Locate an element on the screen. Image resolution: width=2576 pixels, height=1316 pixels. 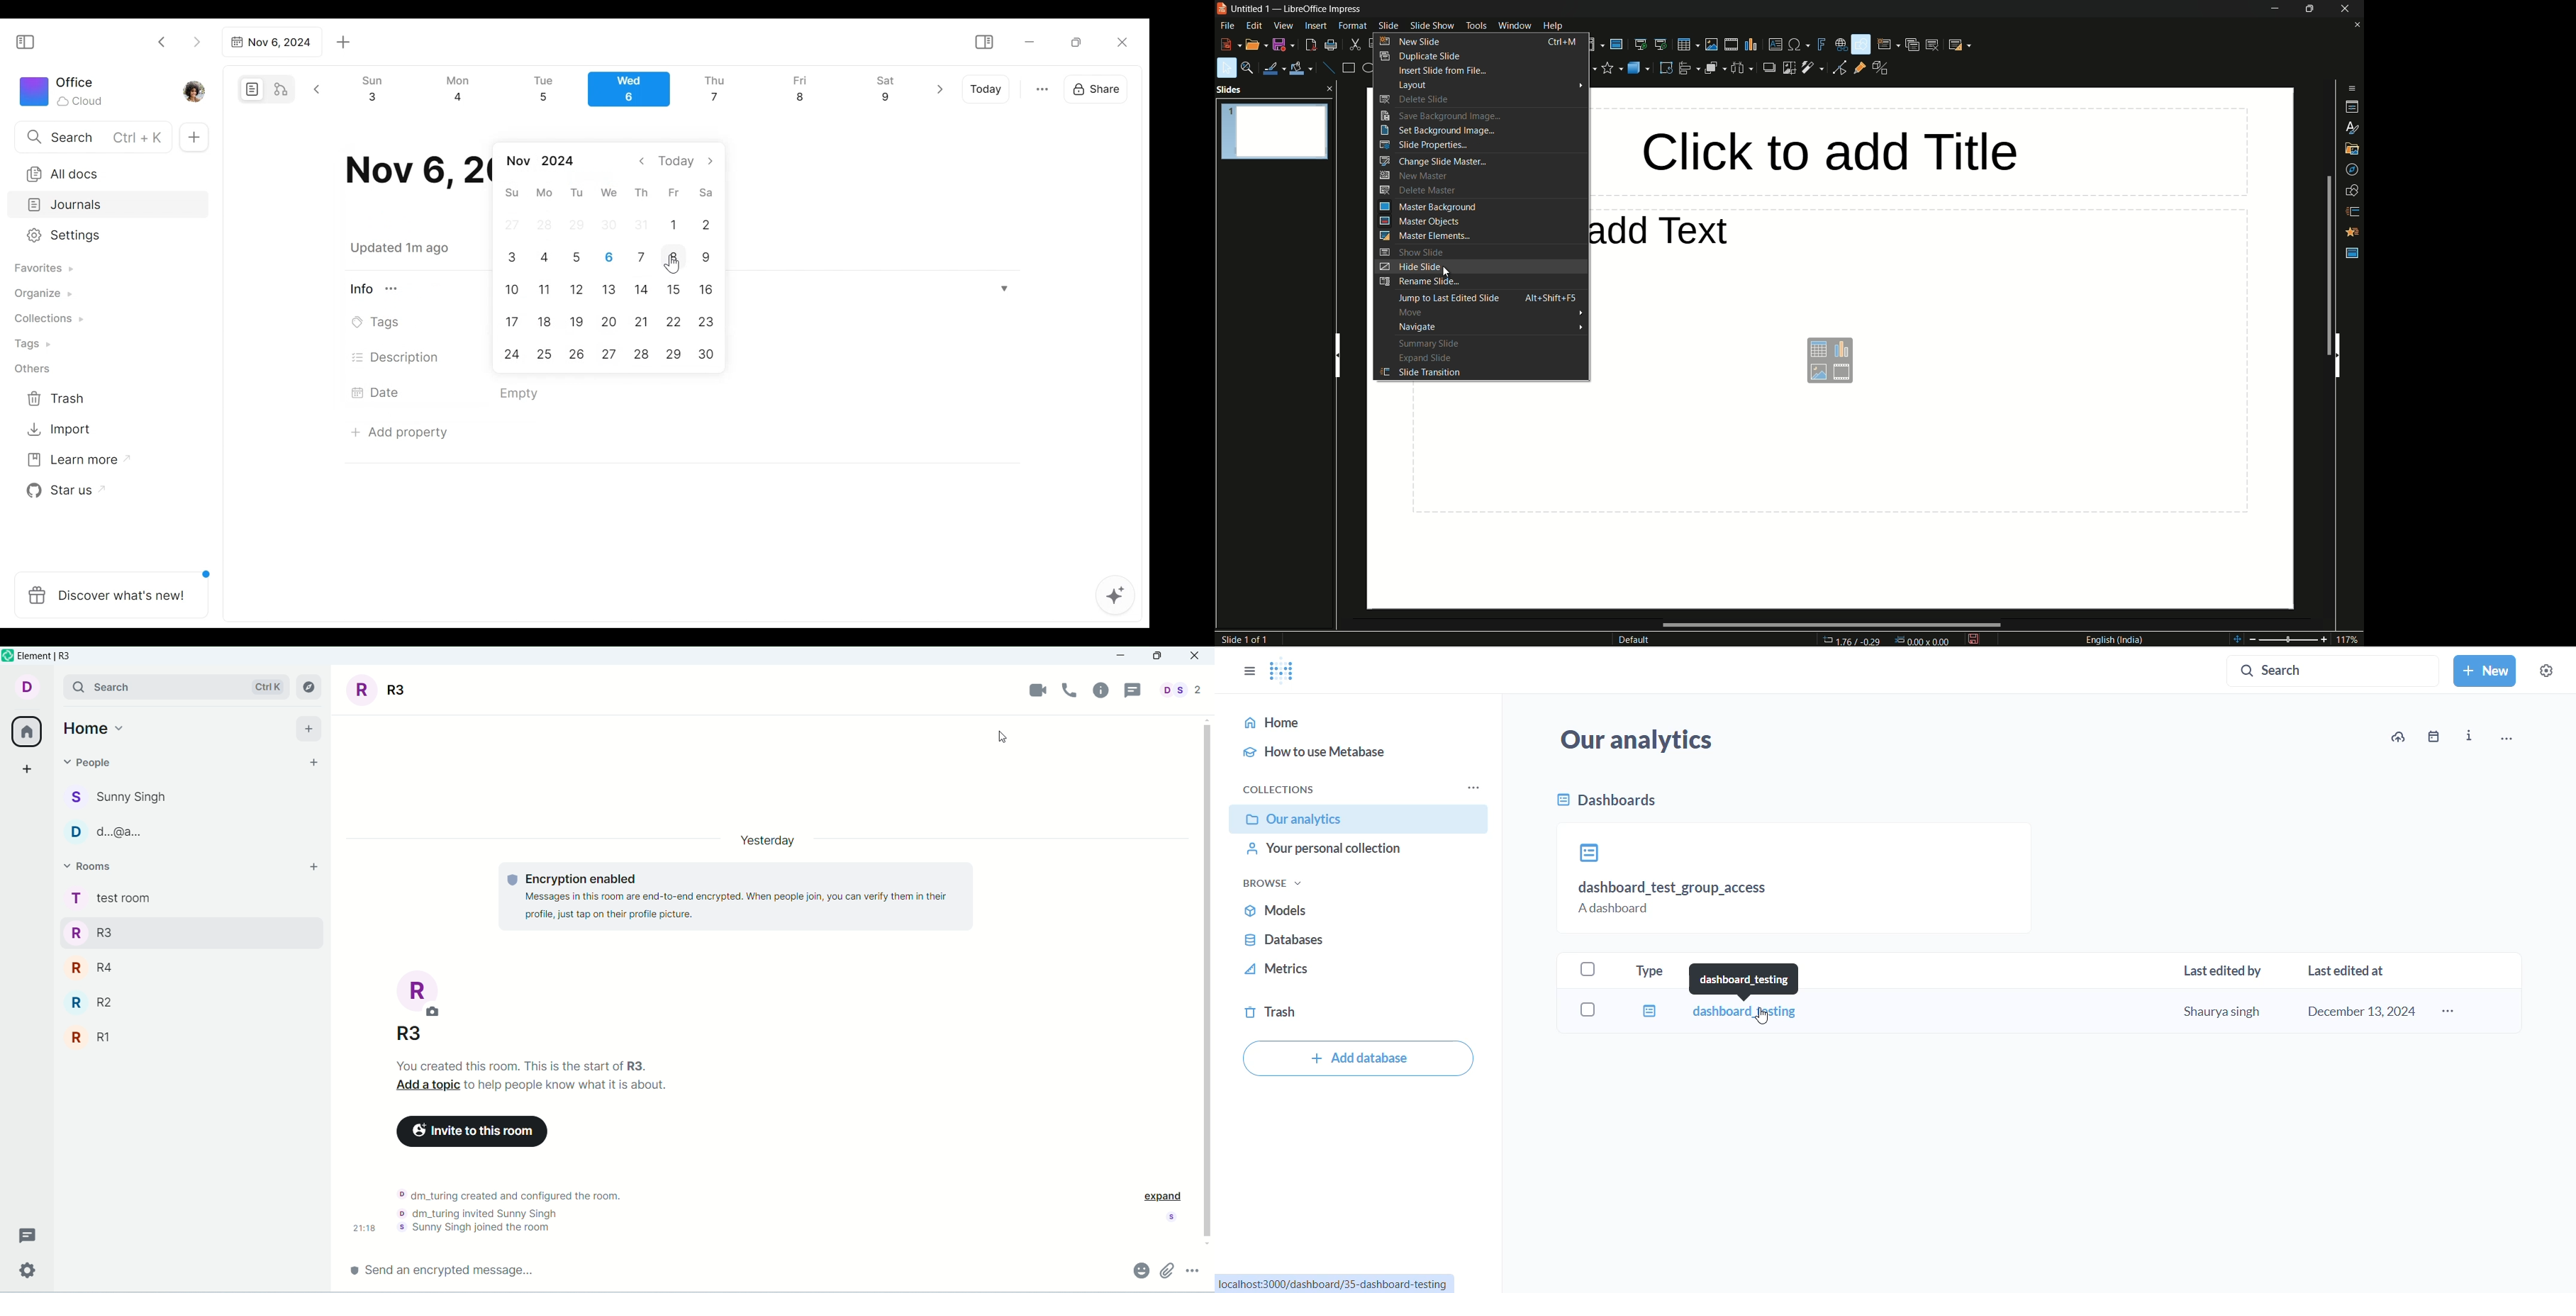
start from first slide is located at coordinates (1640, 44).